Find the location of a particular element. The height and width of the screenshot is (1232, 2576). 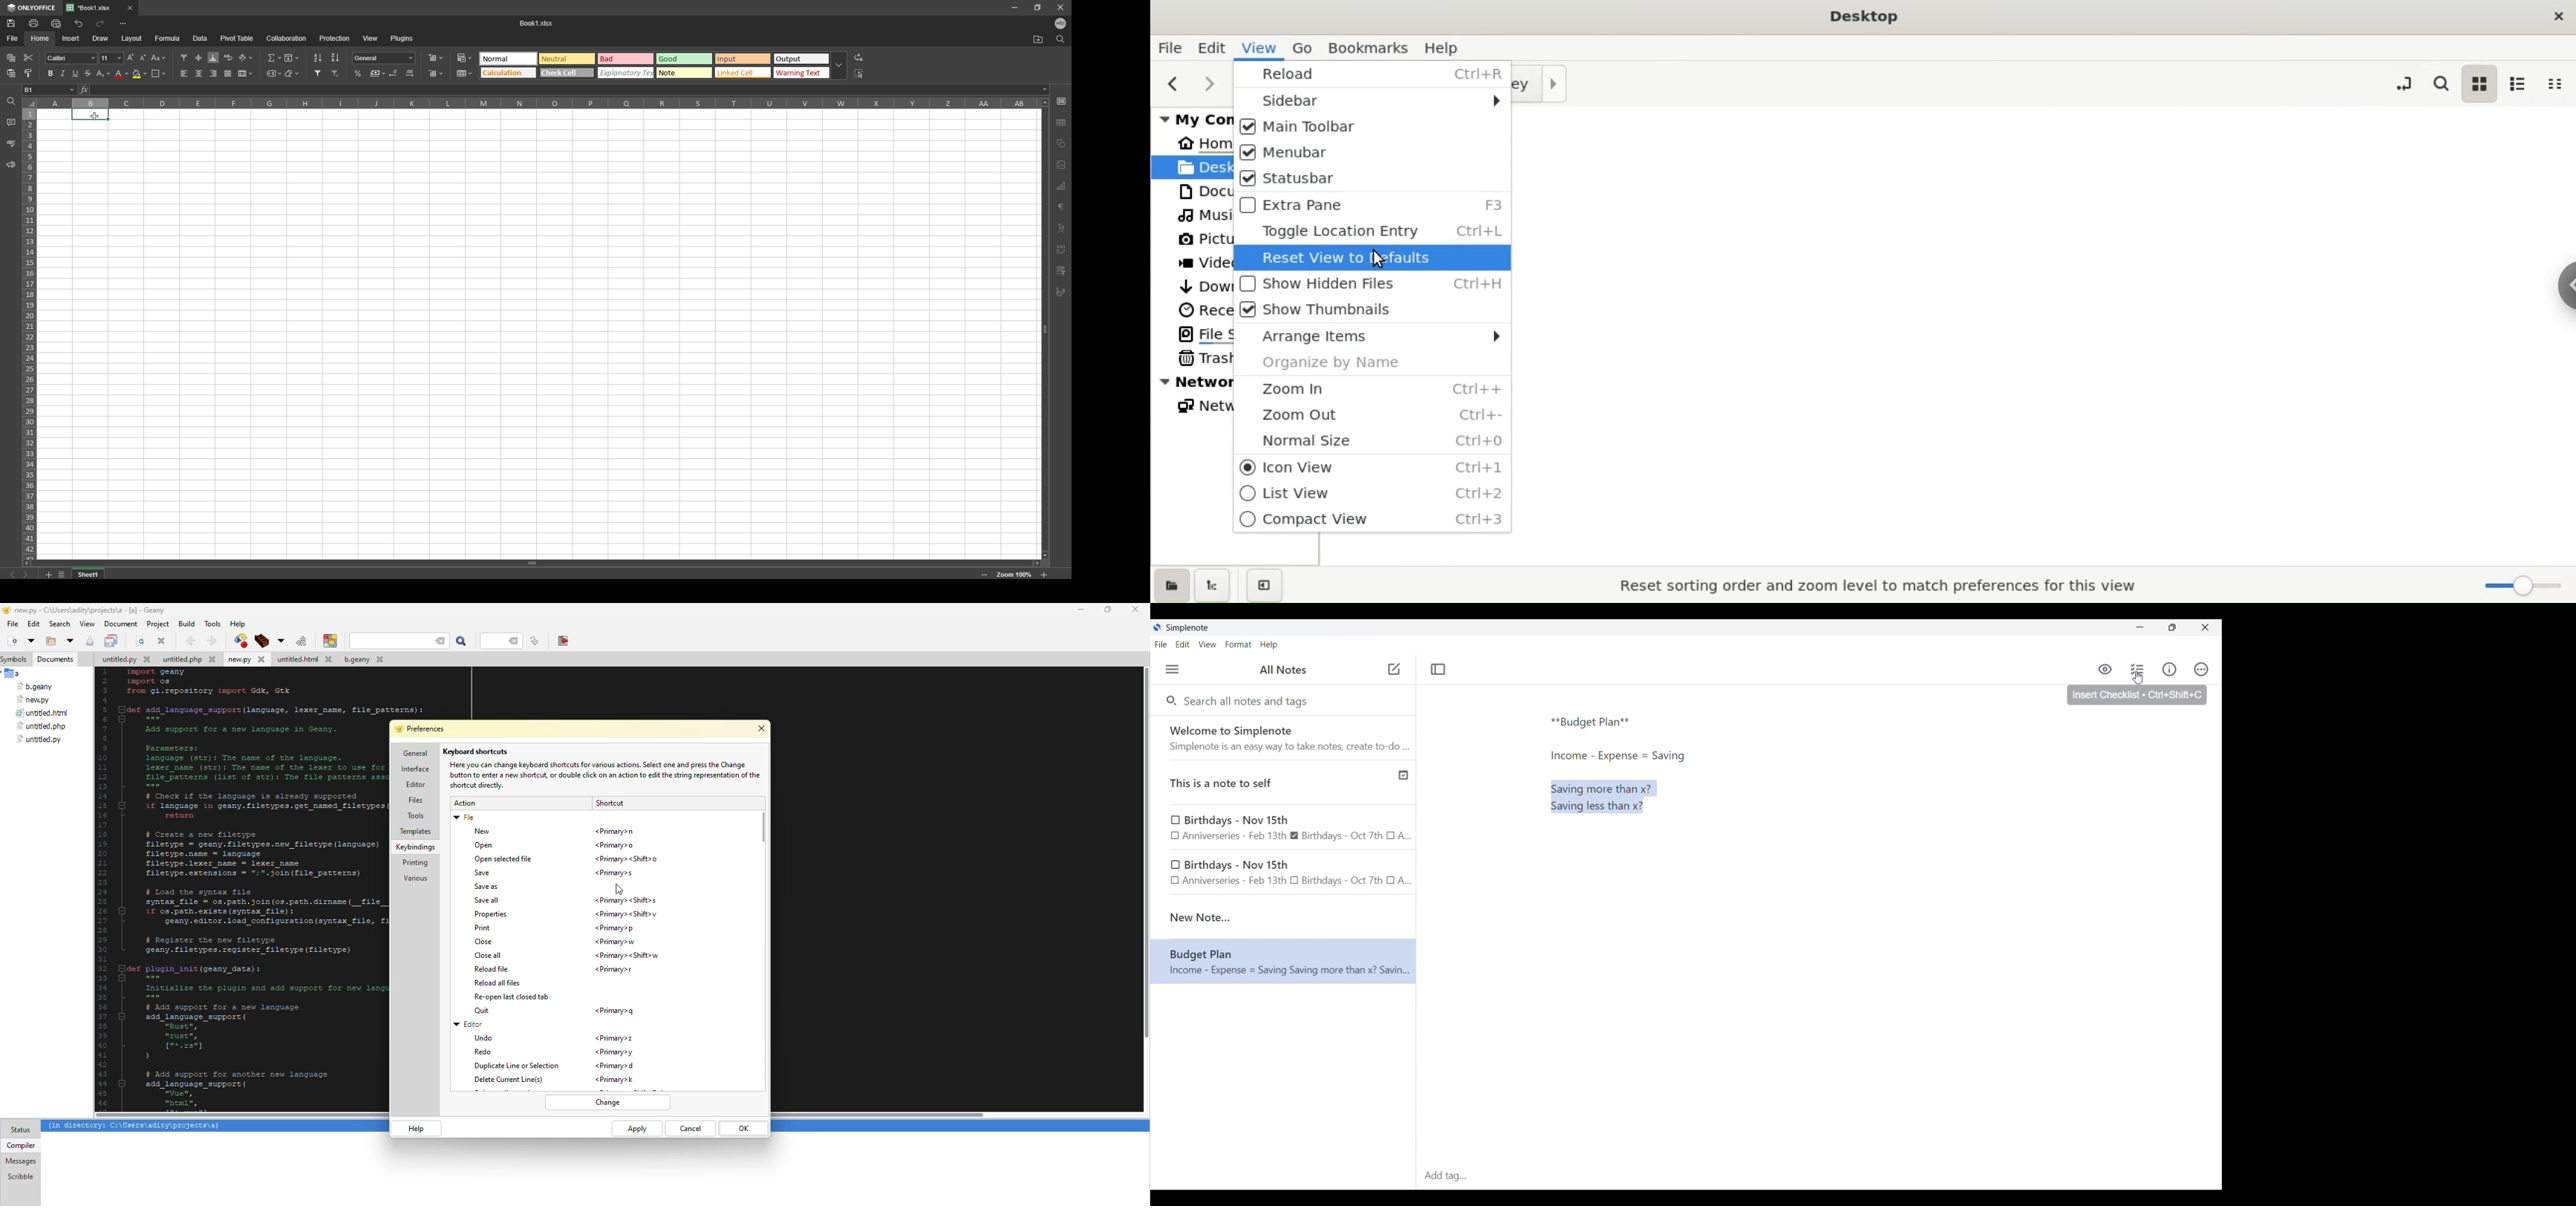

View menu is located at coordinates (1208, 644).